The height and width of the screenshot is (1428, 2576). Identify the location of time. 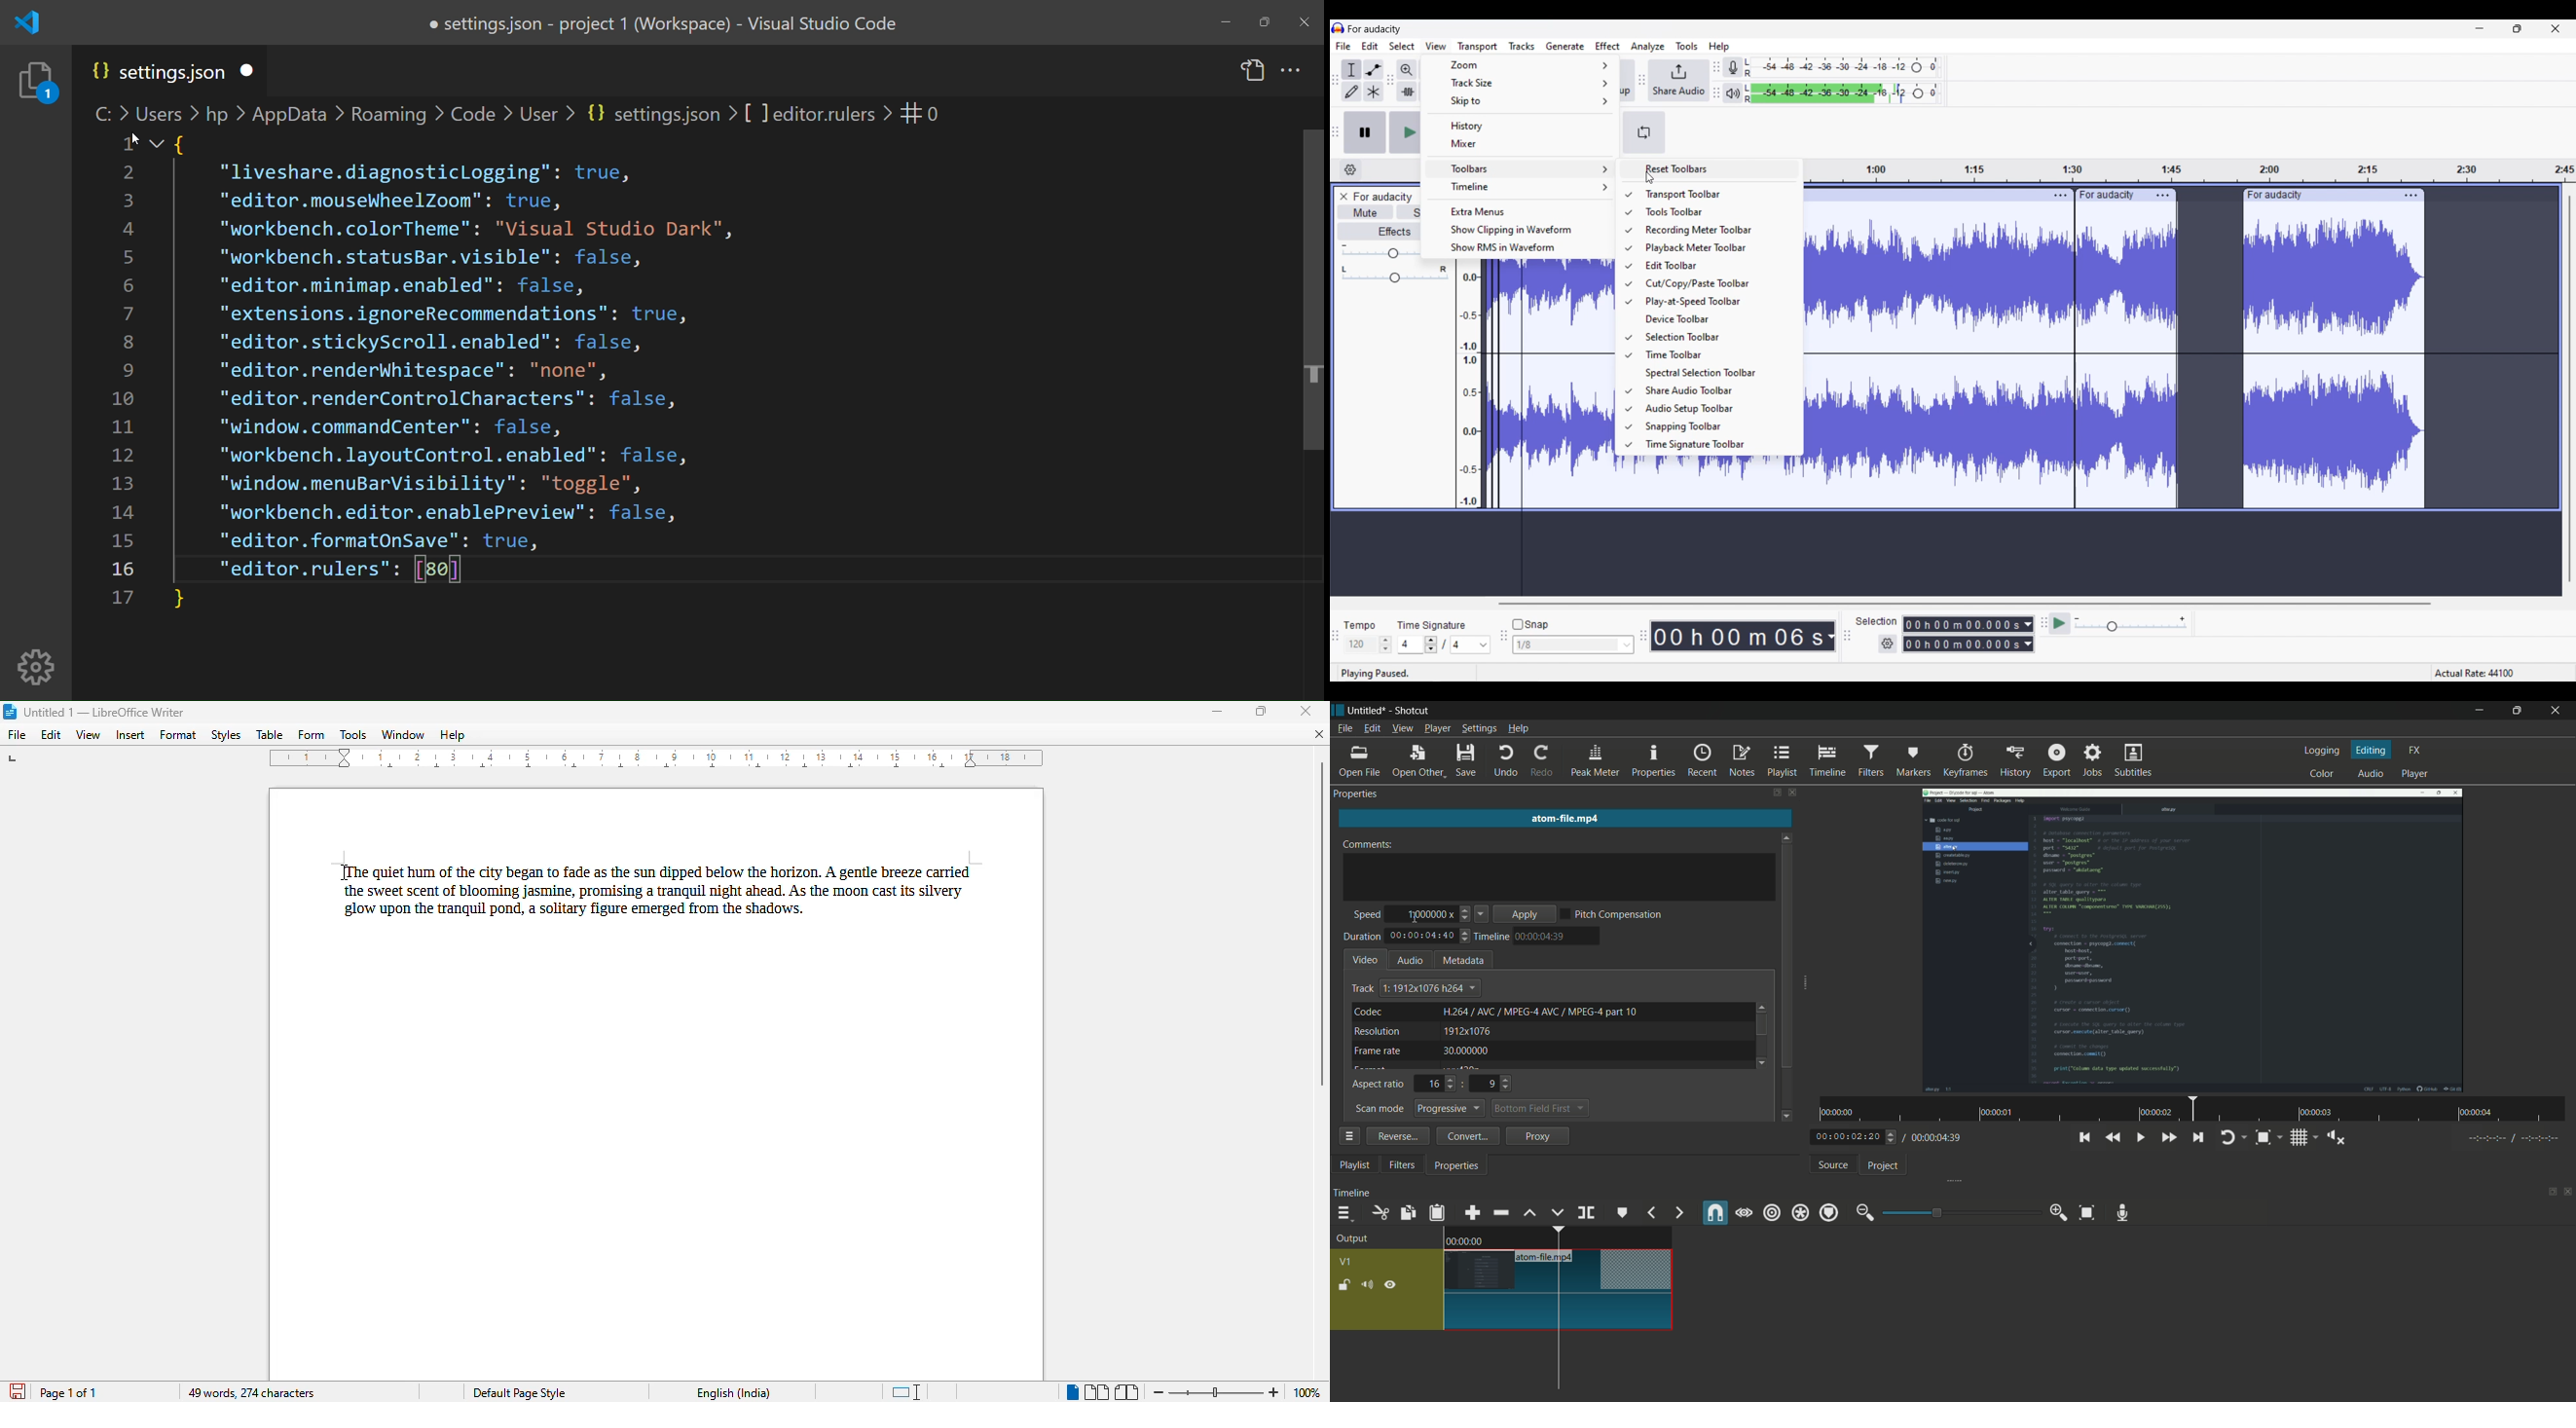
(1541, 937).